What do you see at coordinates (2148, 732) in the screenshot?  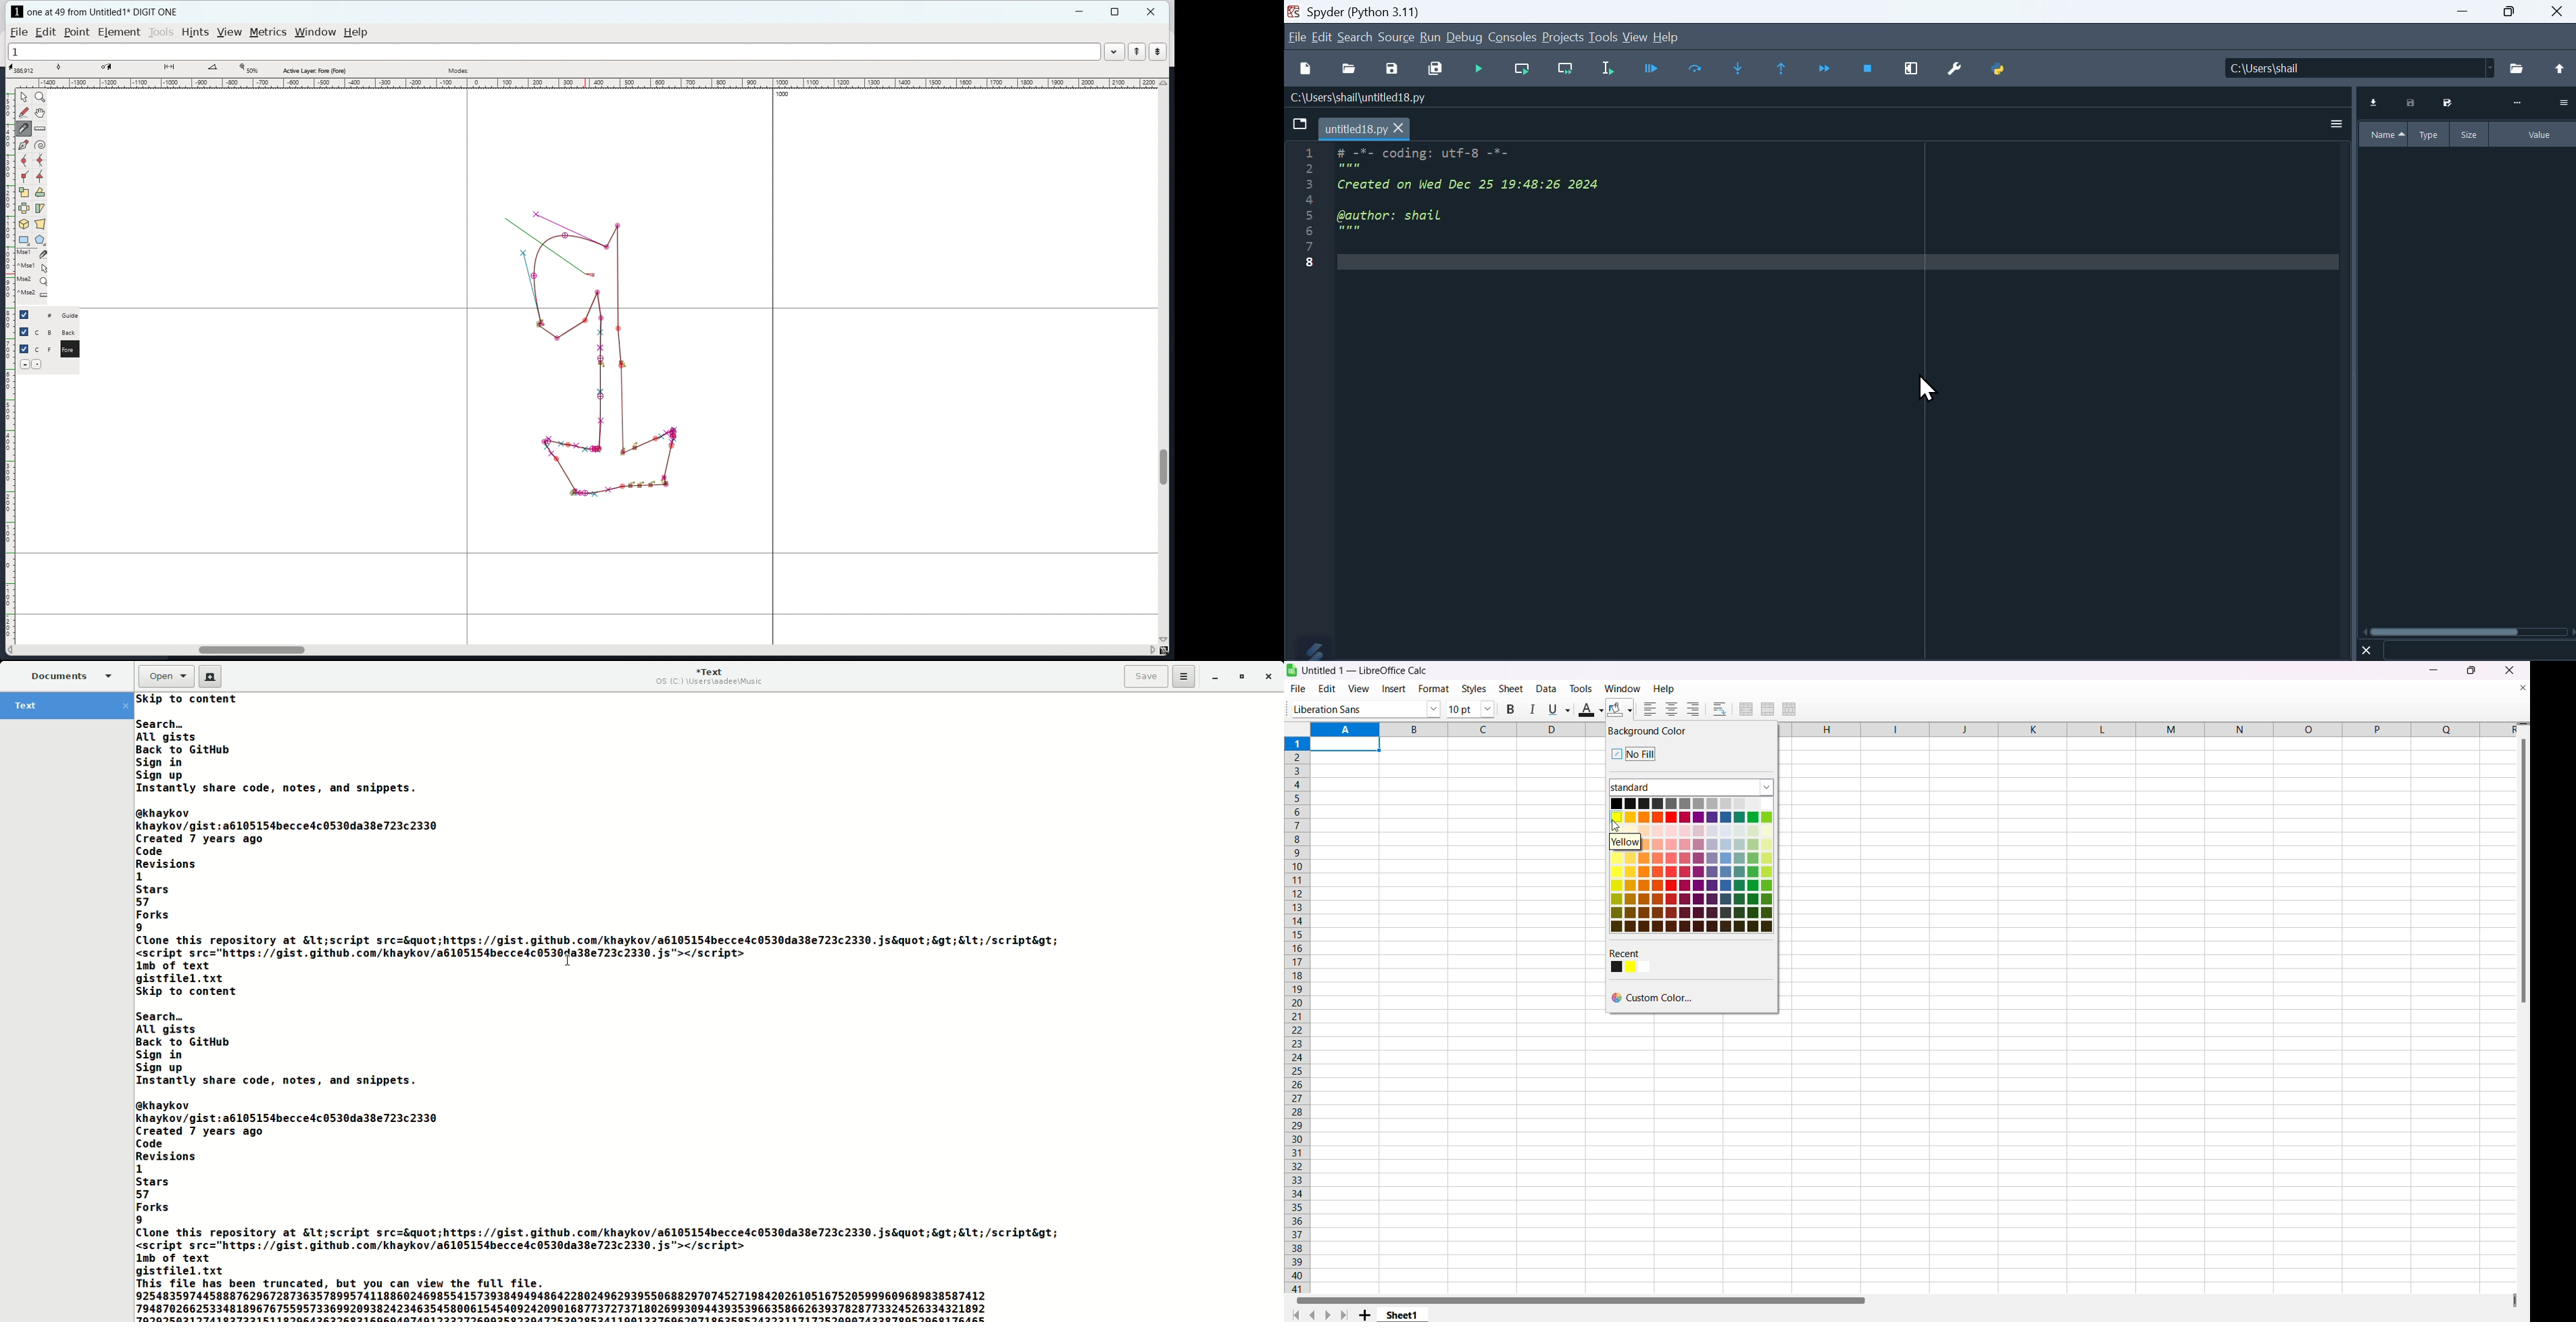 I see `columns` at bounding box center [2148, 732].